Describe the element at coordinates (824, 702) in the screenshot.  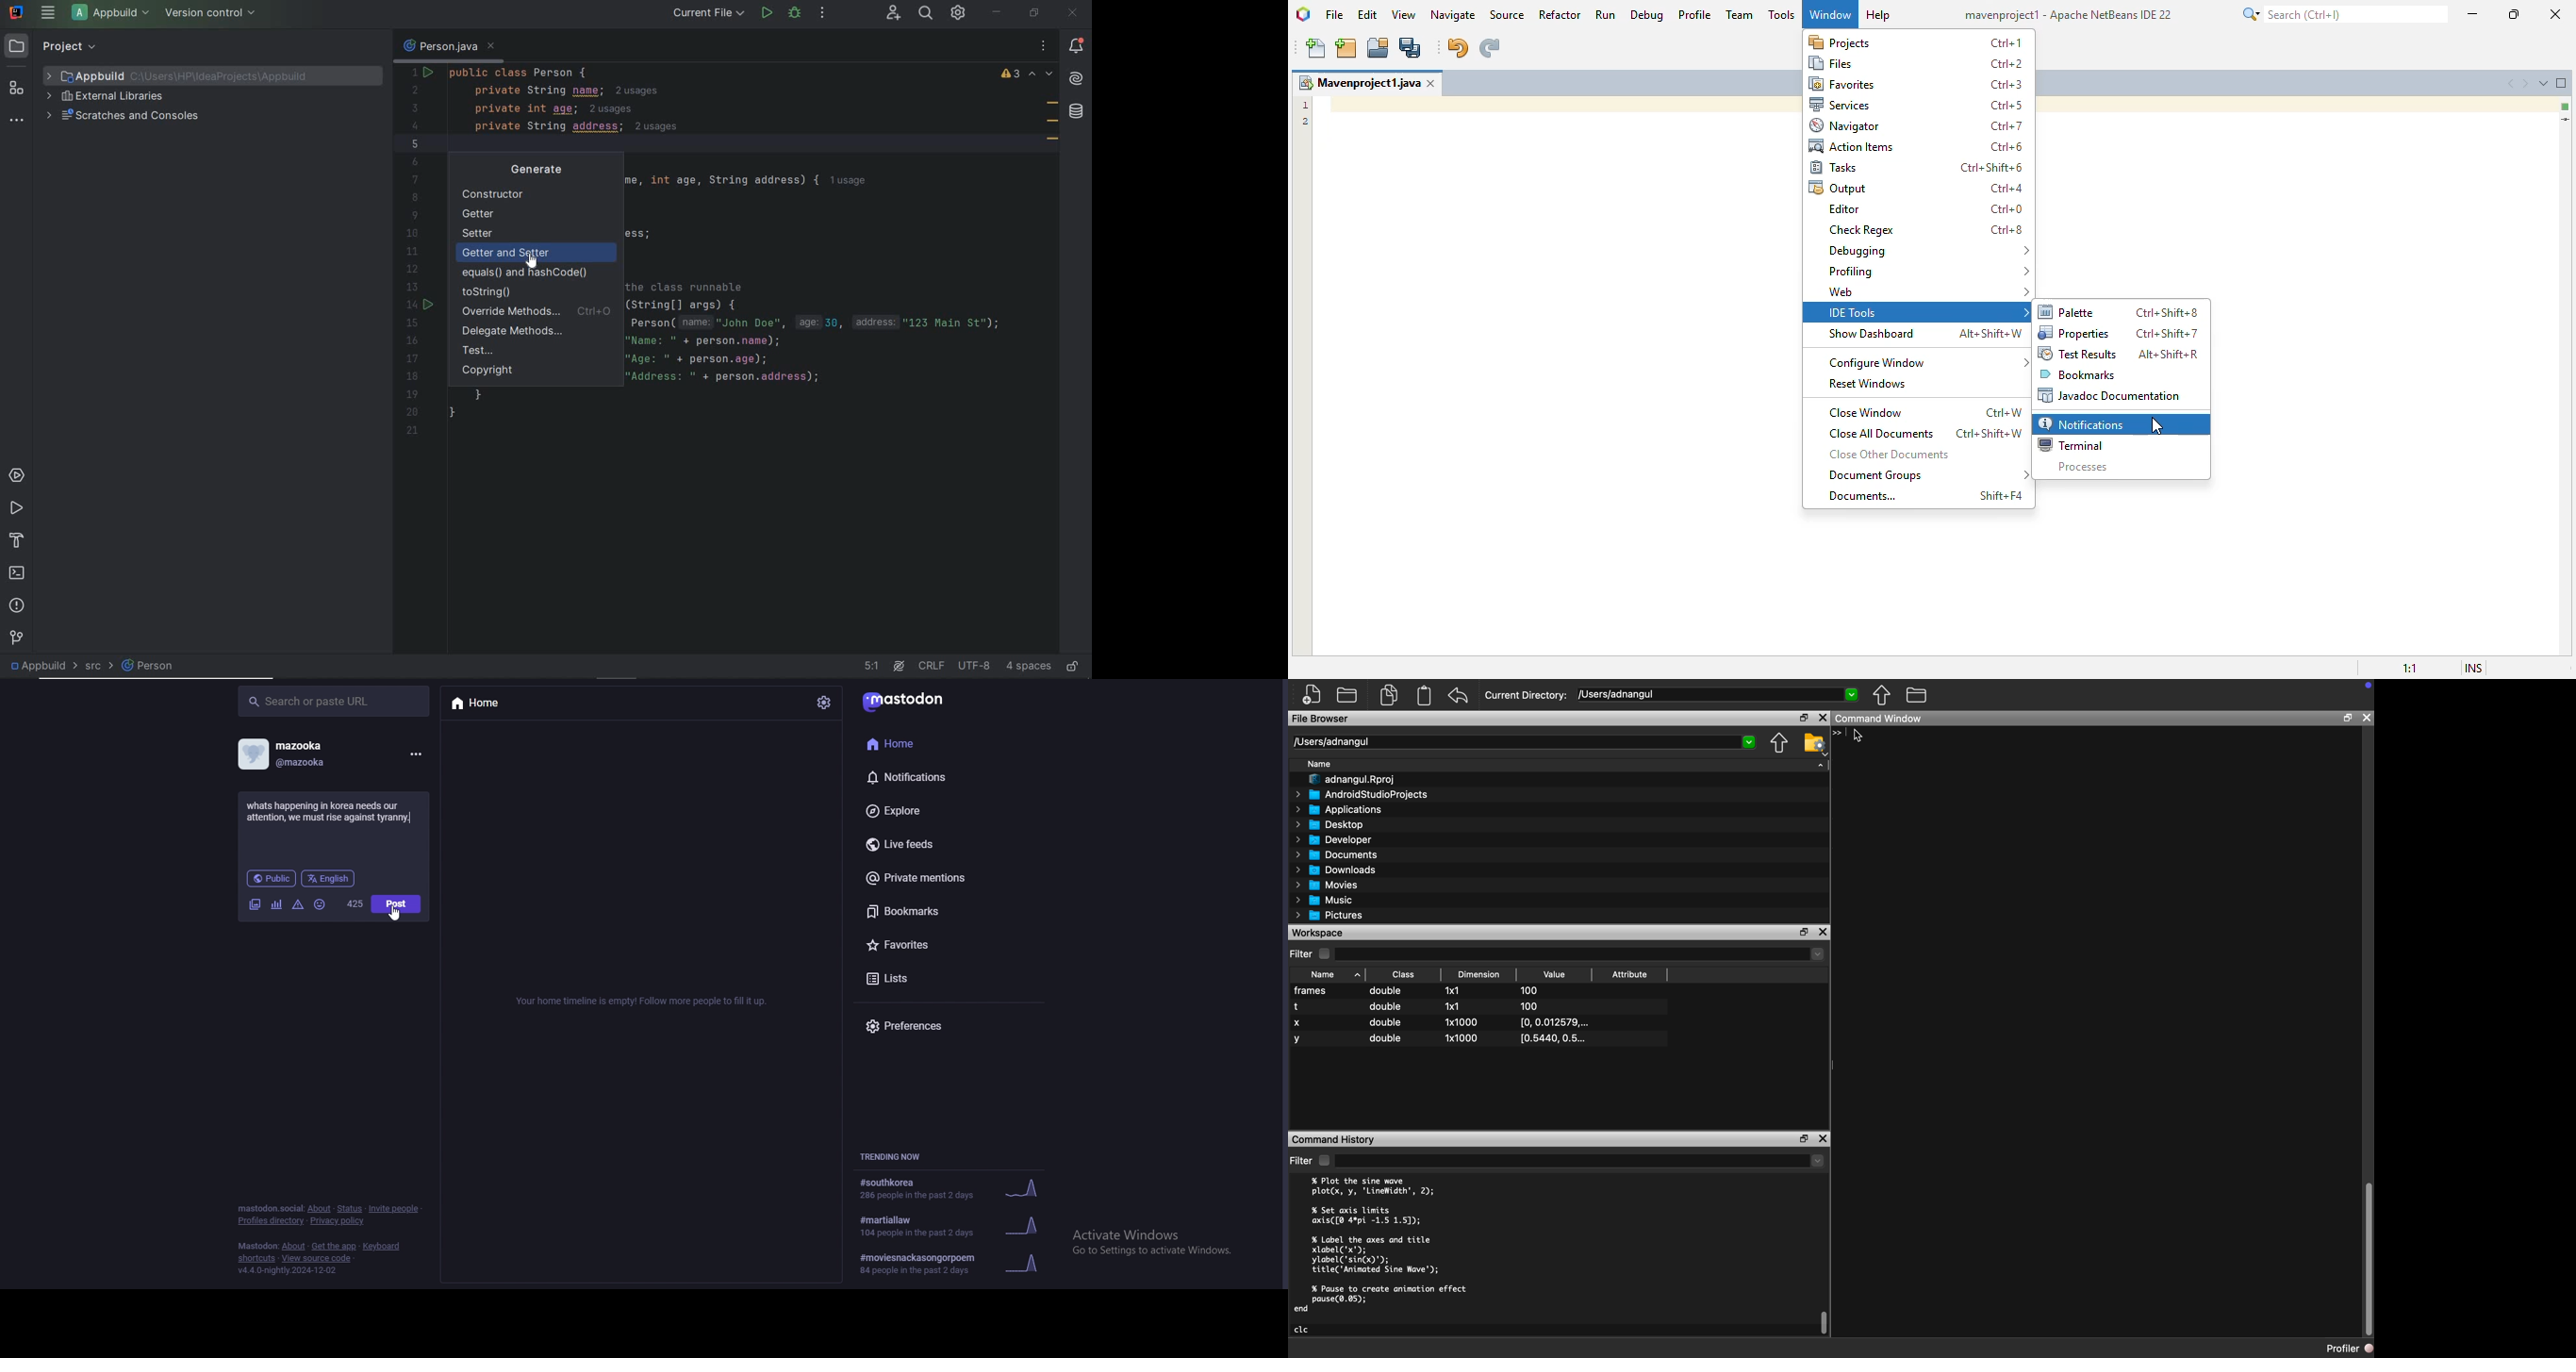
I see `settings` at that location.